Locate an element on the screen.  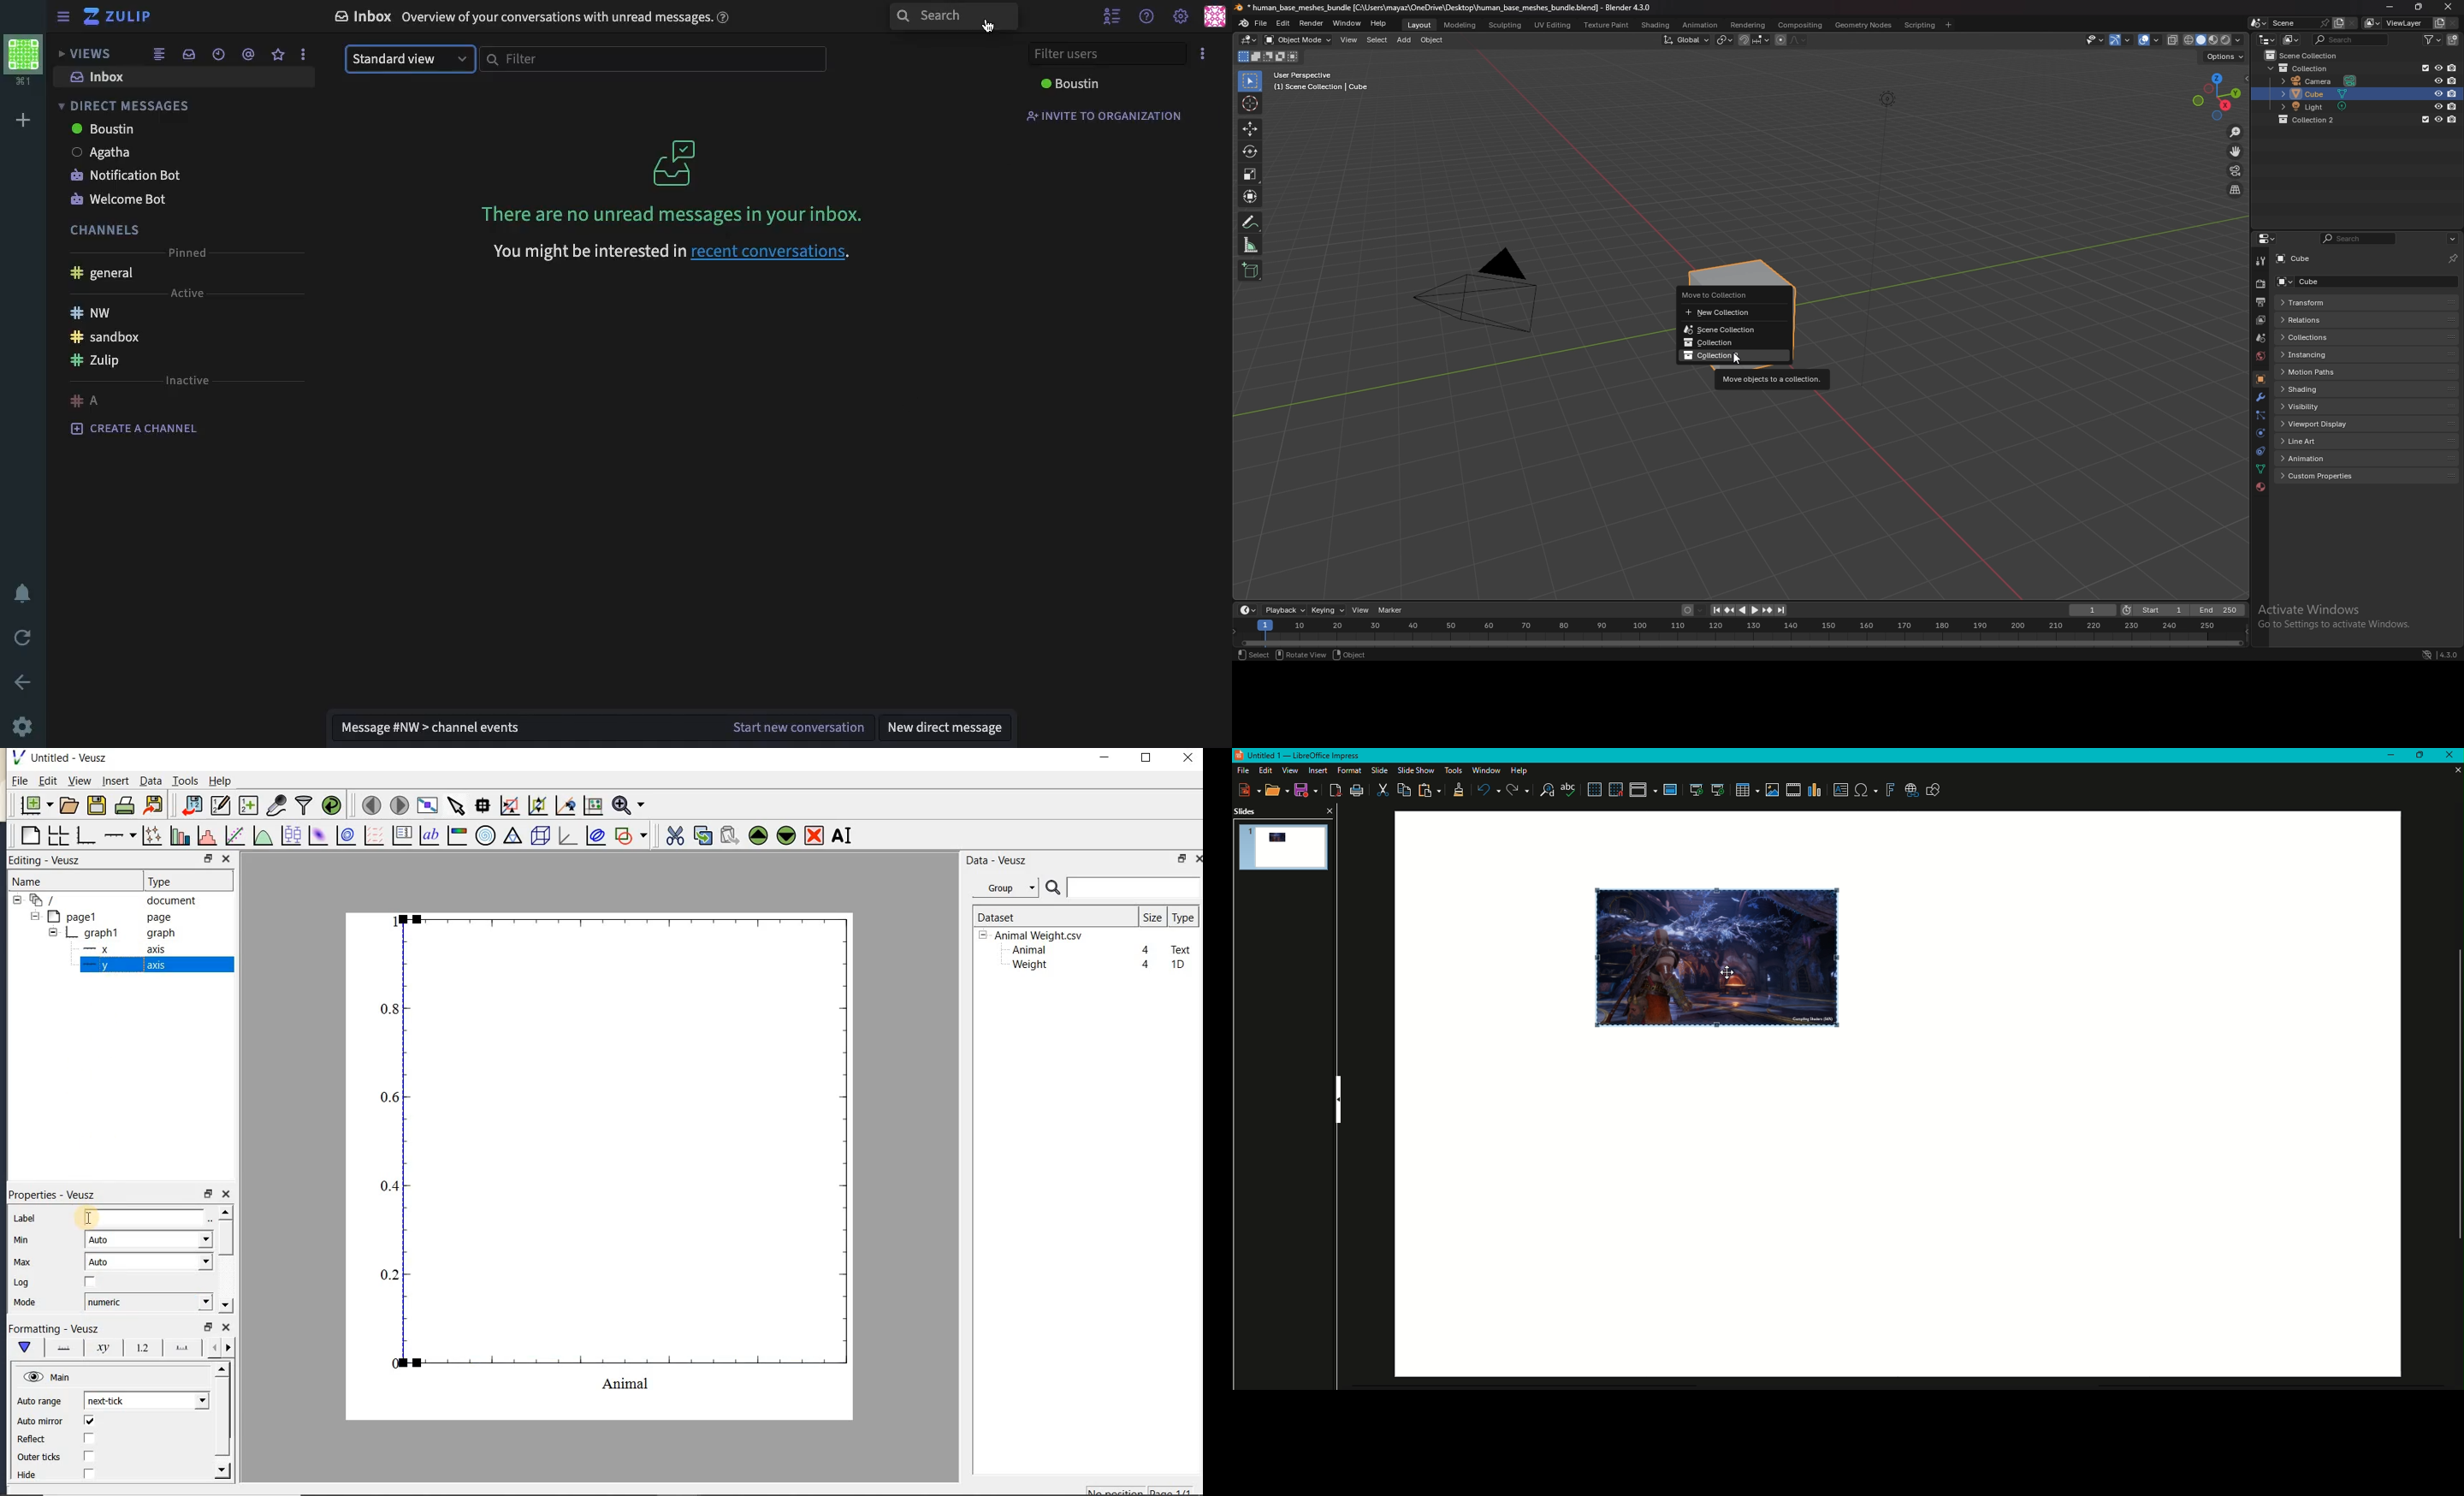
jump to endpoint is located at coordinates (1715, 610).